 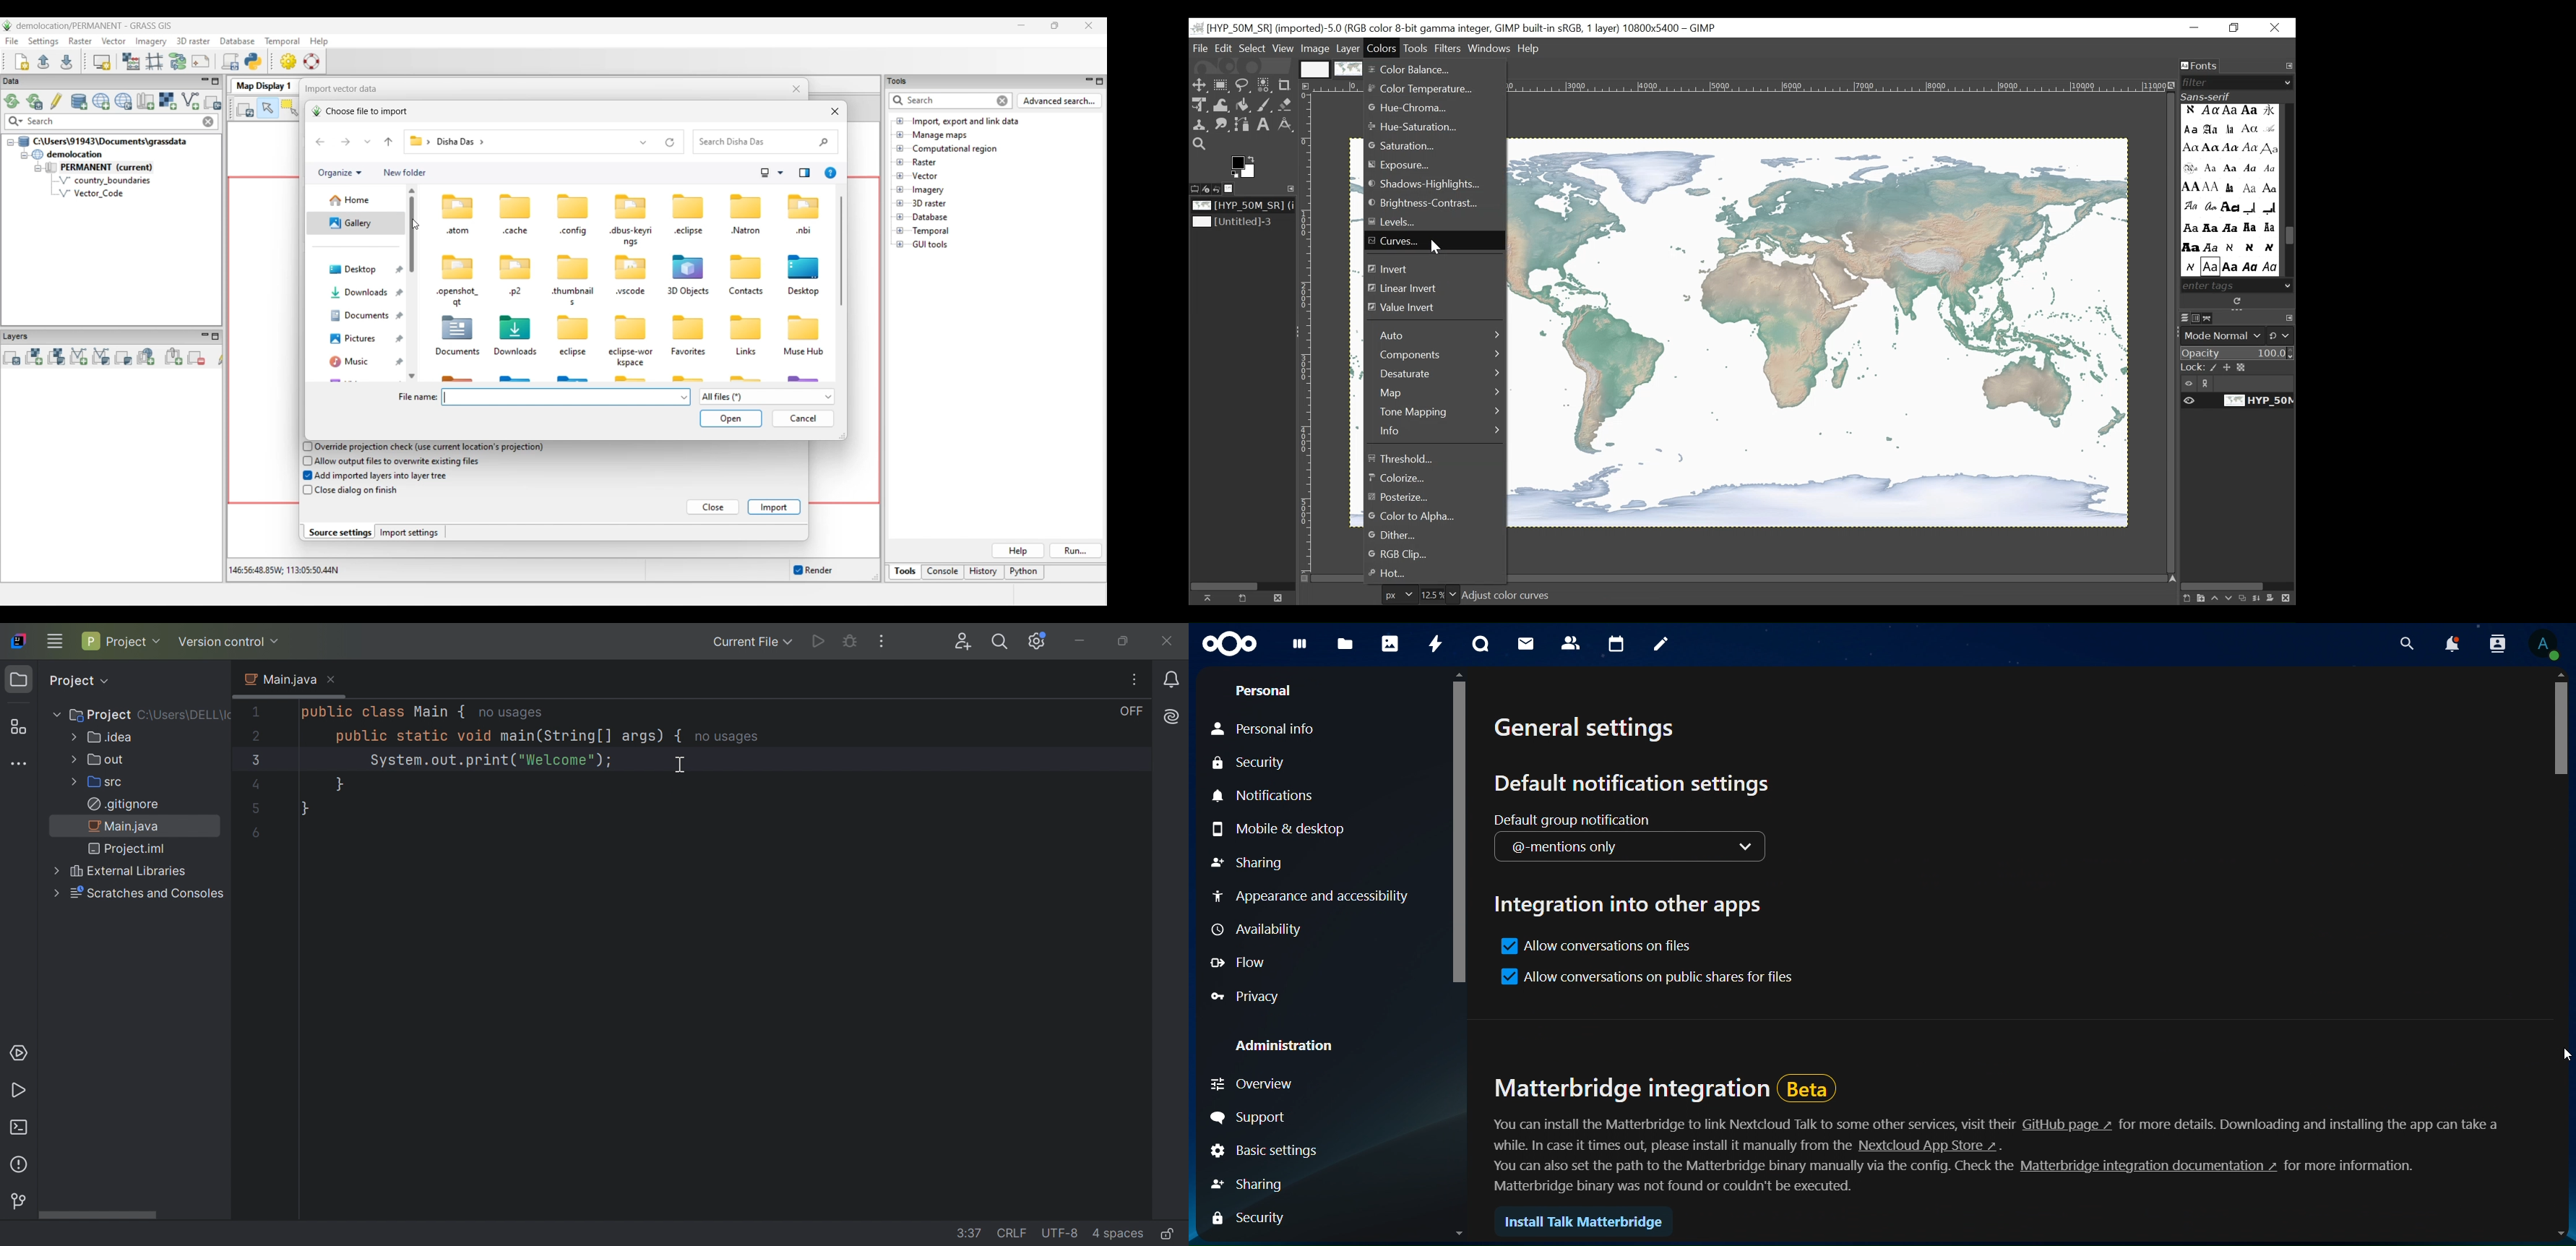 What do you see at coordinates (1117, 1235) in the screenshot?
I see `4 spaces` at bounding box center [1117, 1235].